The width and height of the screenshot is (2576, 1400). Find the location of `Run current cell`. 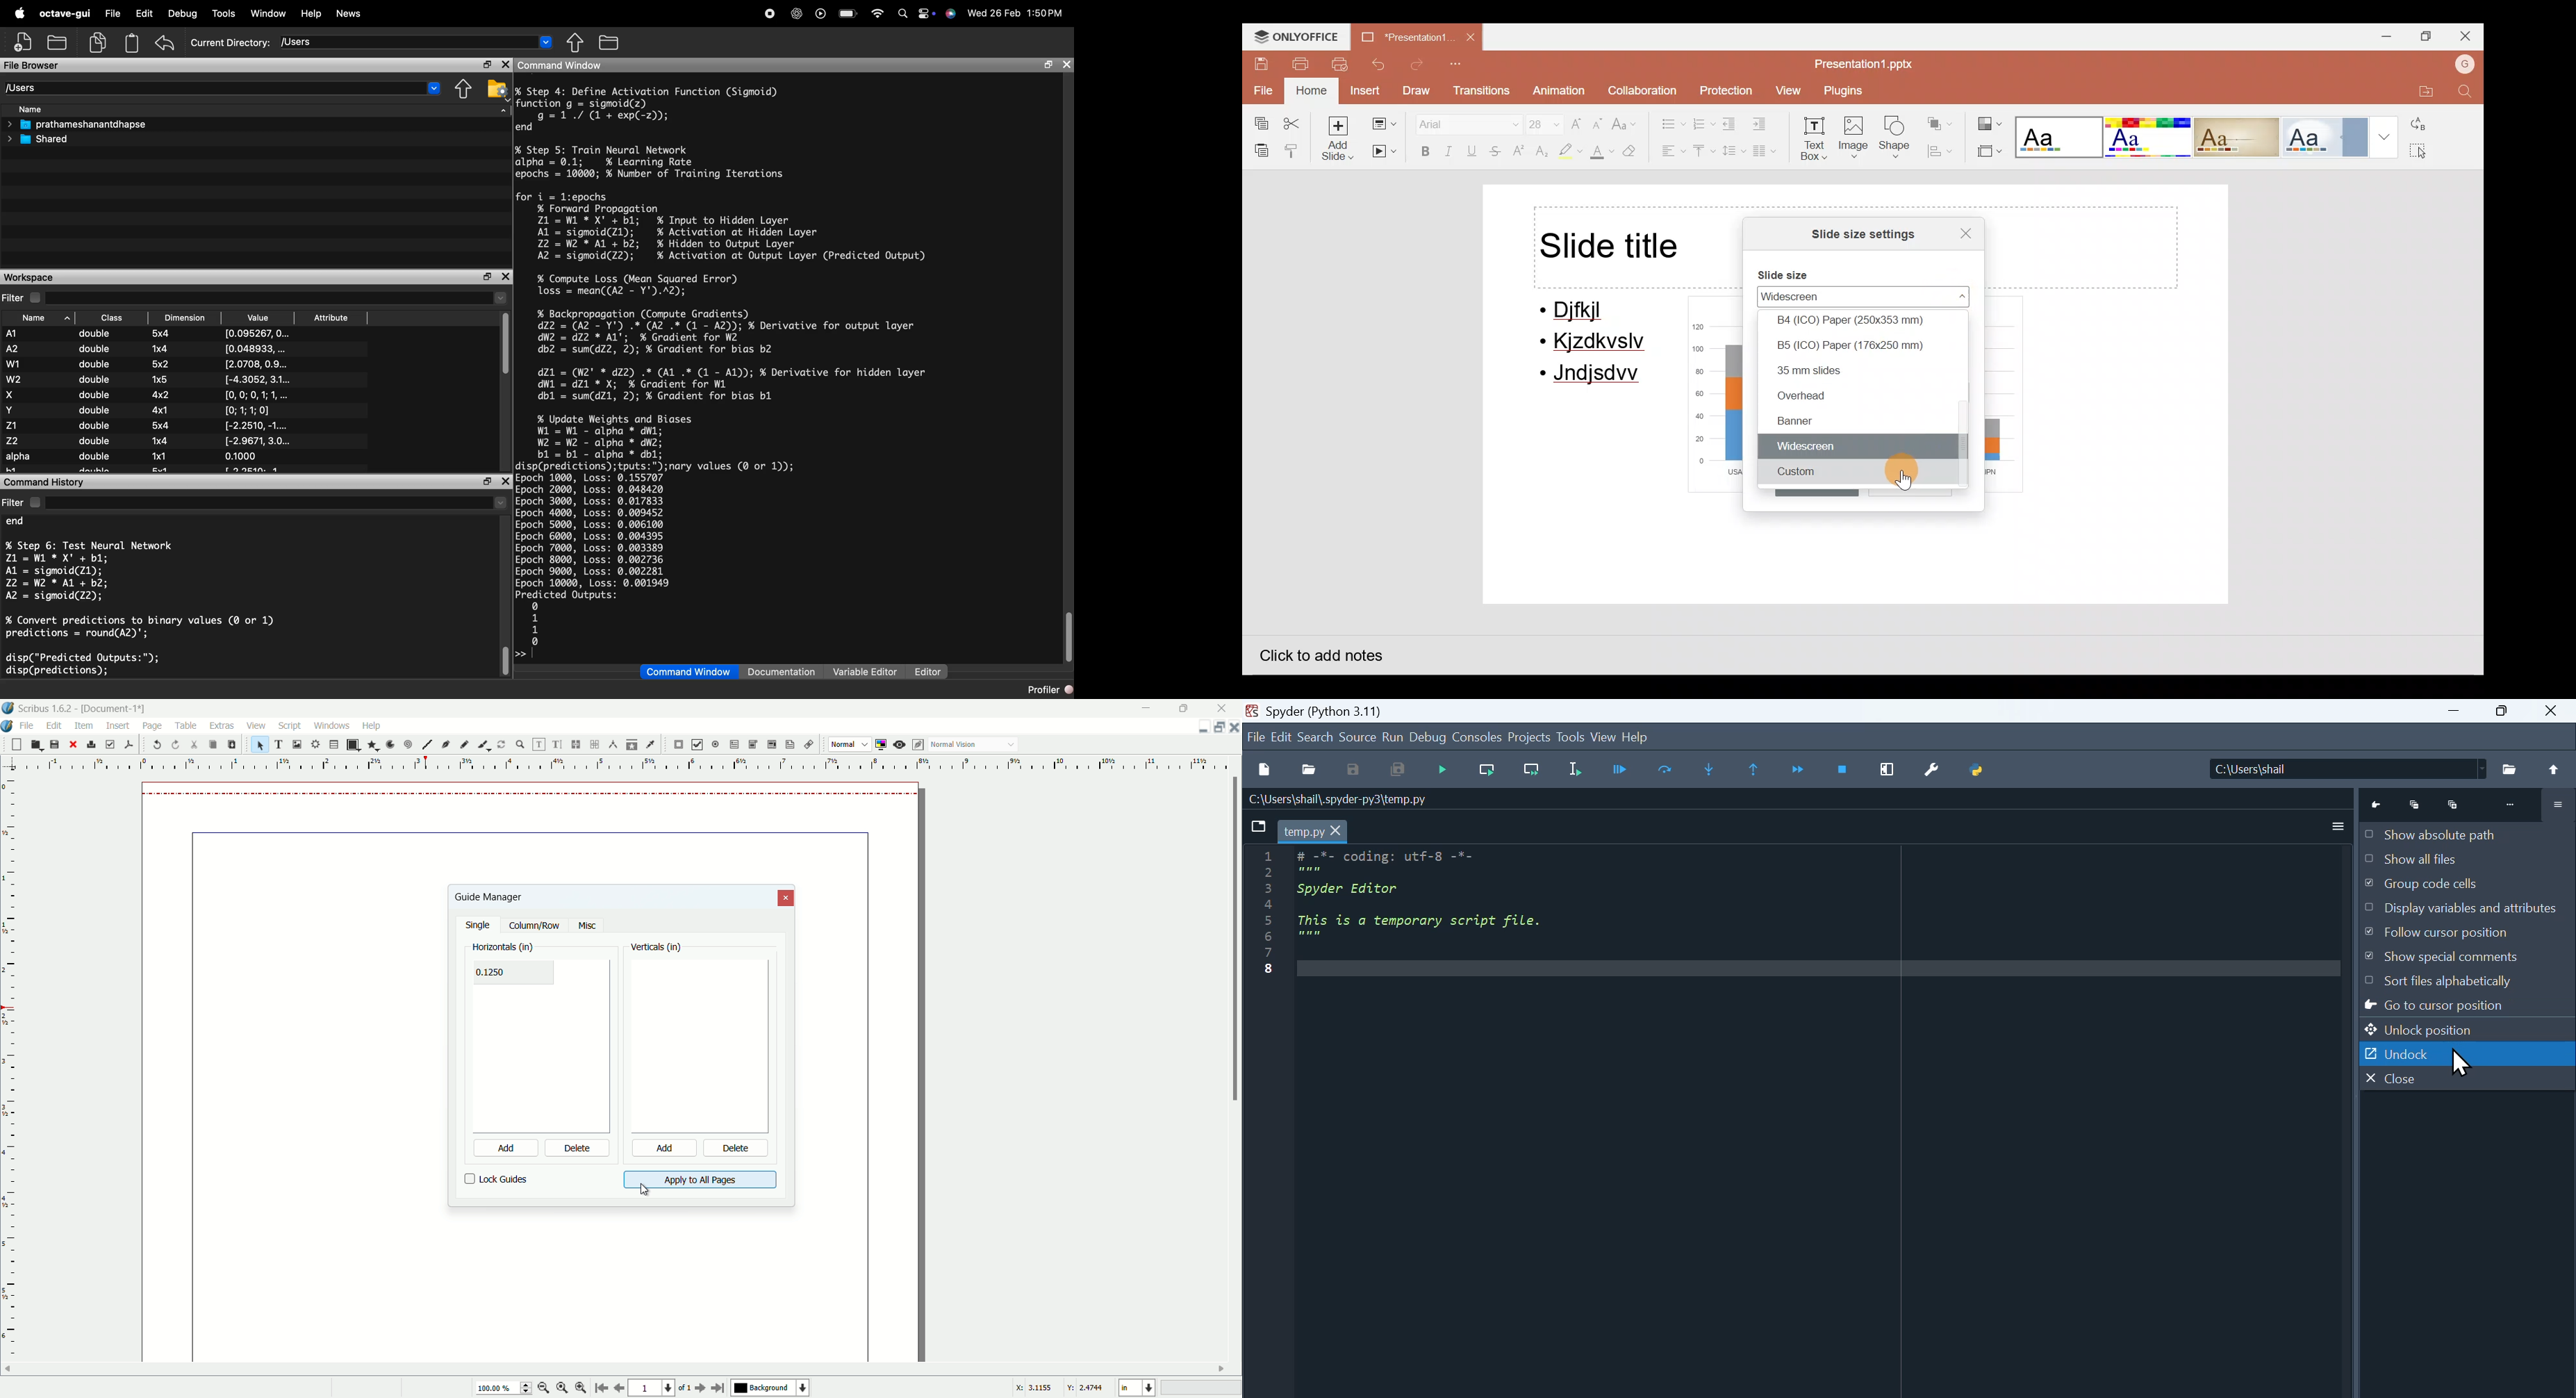

Run current cell is located at coordinates (1487, 770).